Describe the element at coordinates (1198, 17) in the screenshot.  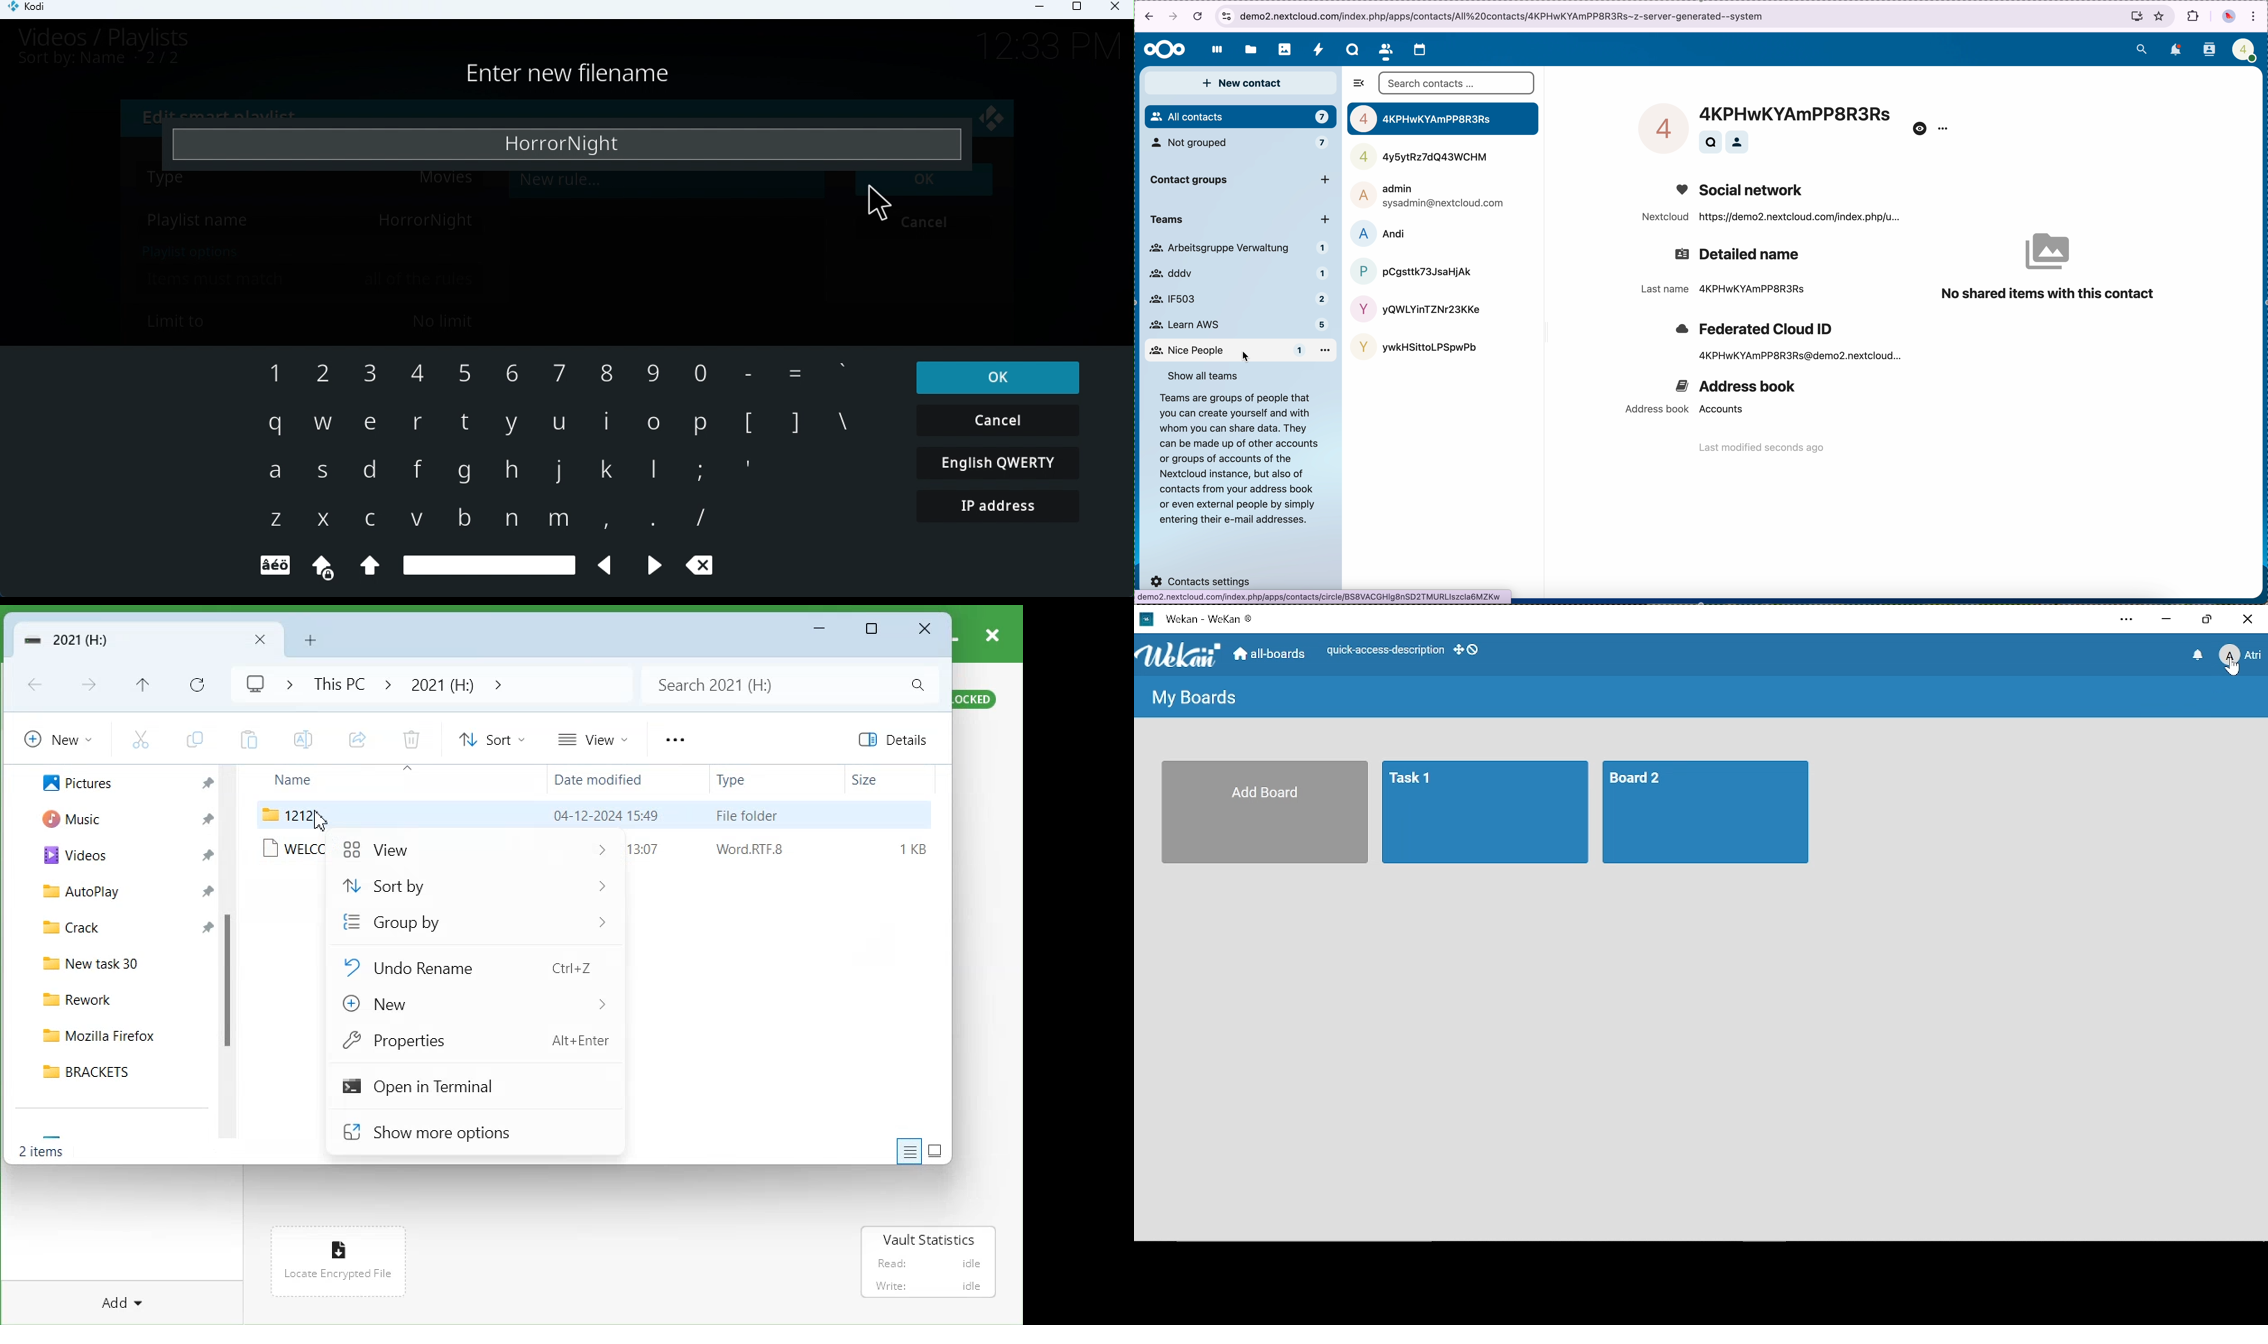
I see `cancel` at that location.